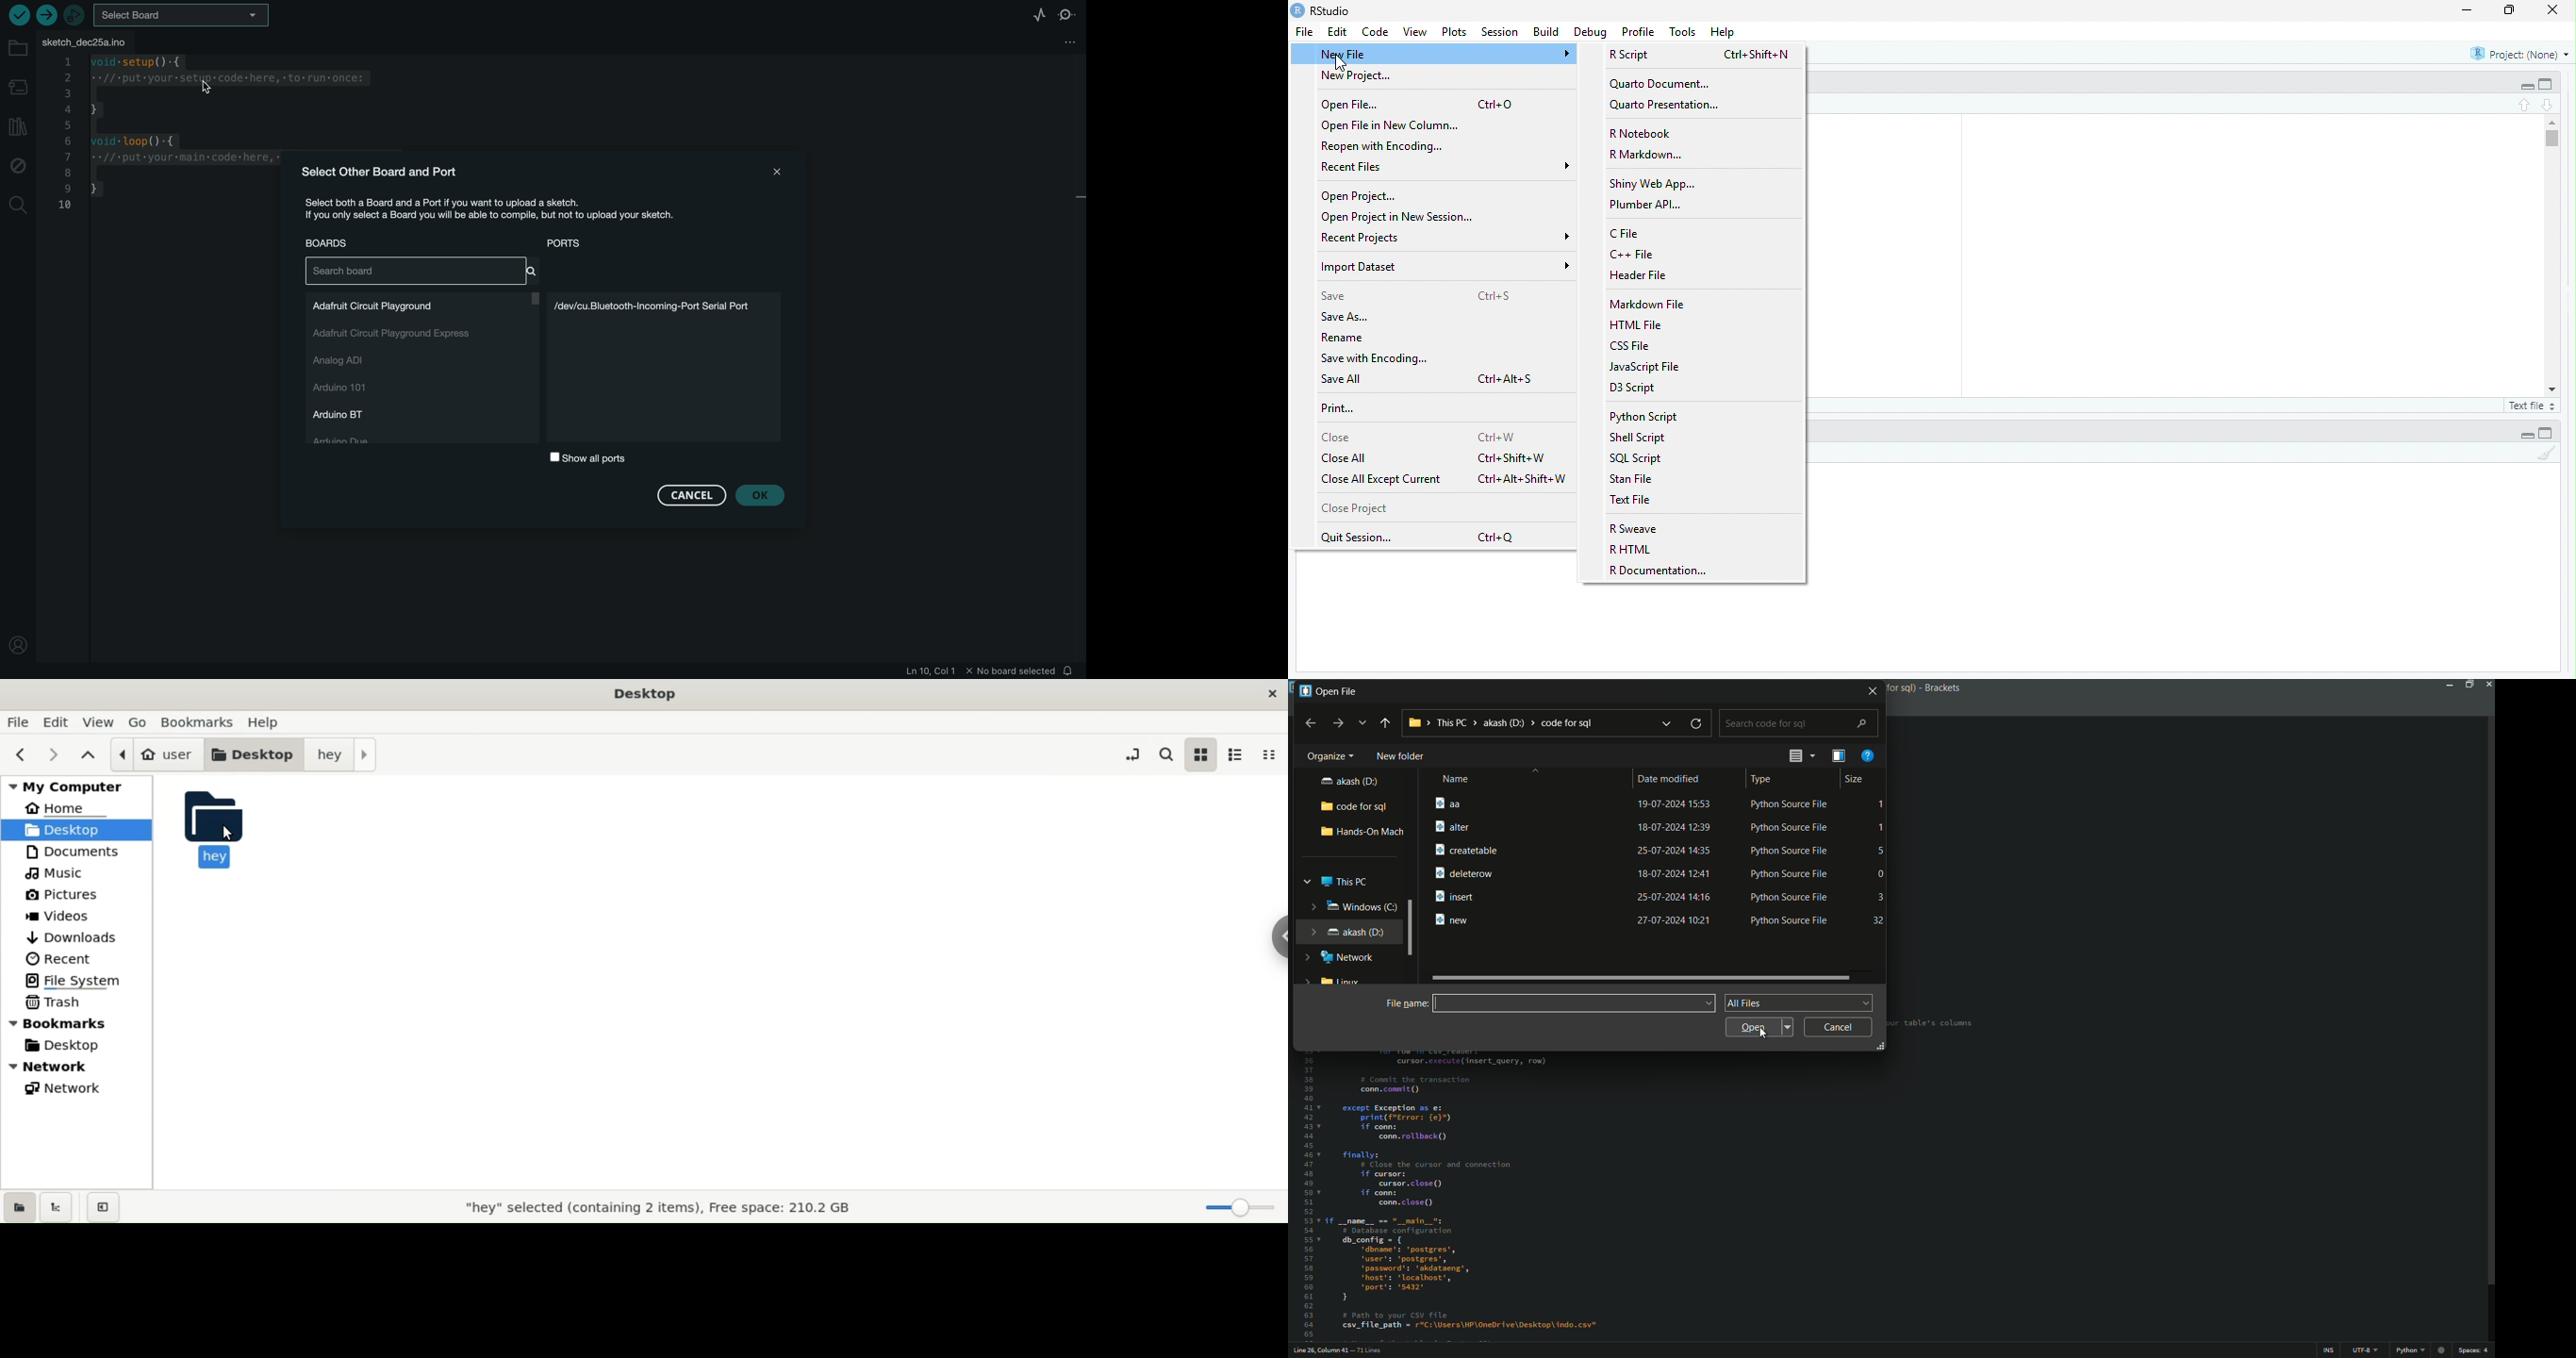  Describe the element at coordinates (1405, 1003) in the screenshot. I see `file name` at that location.